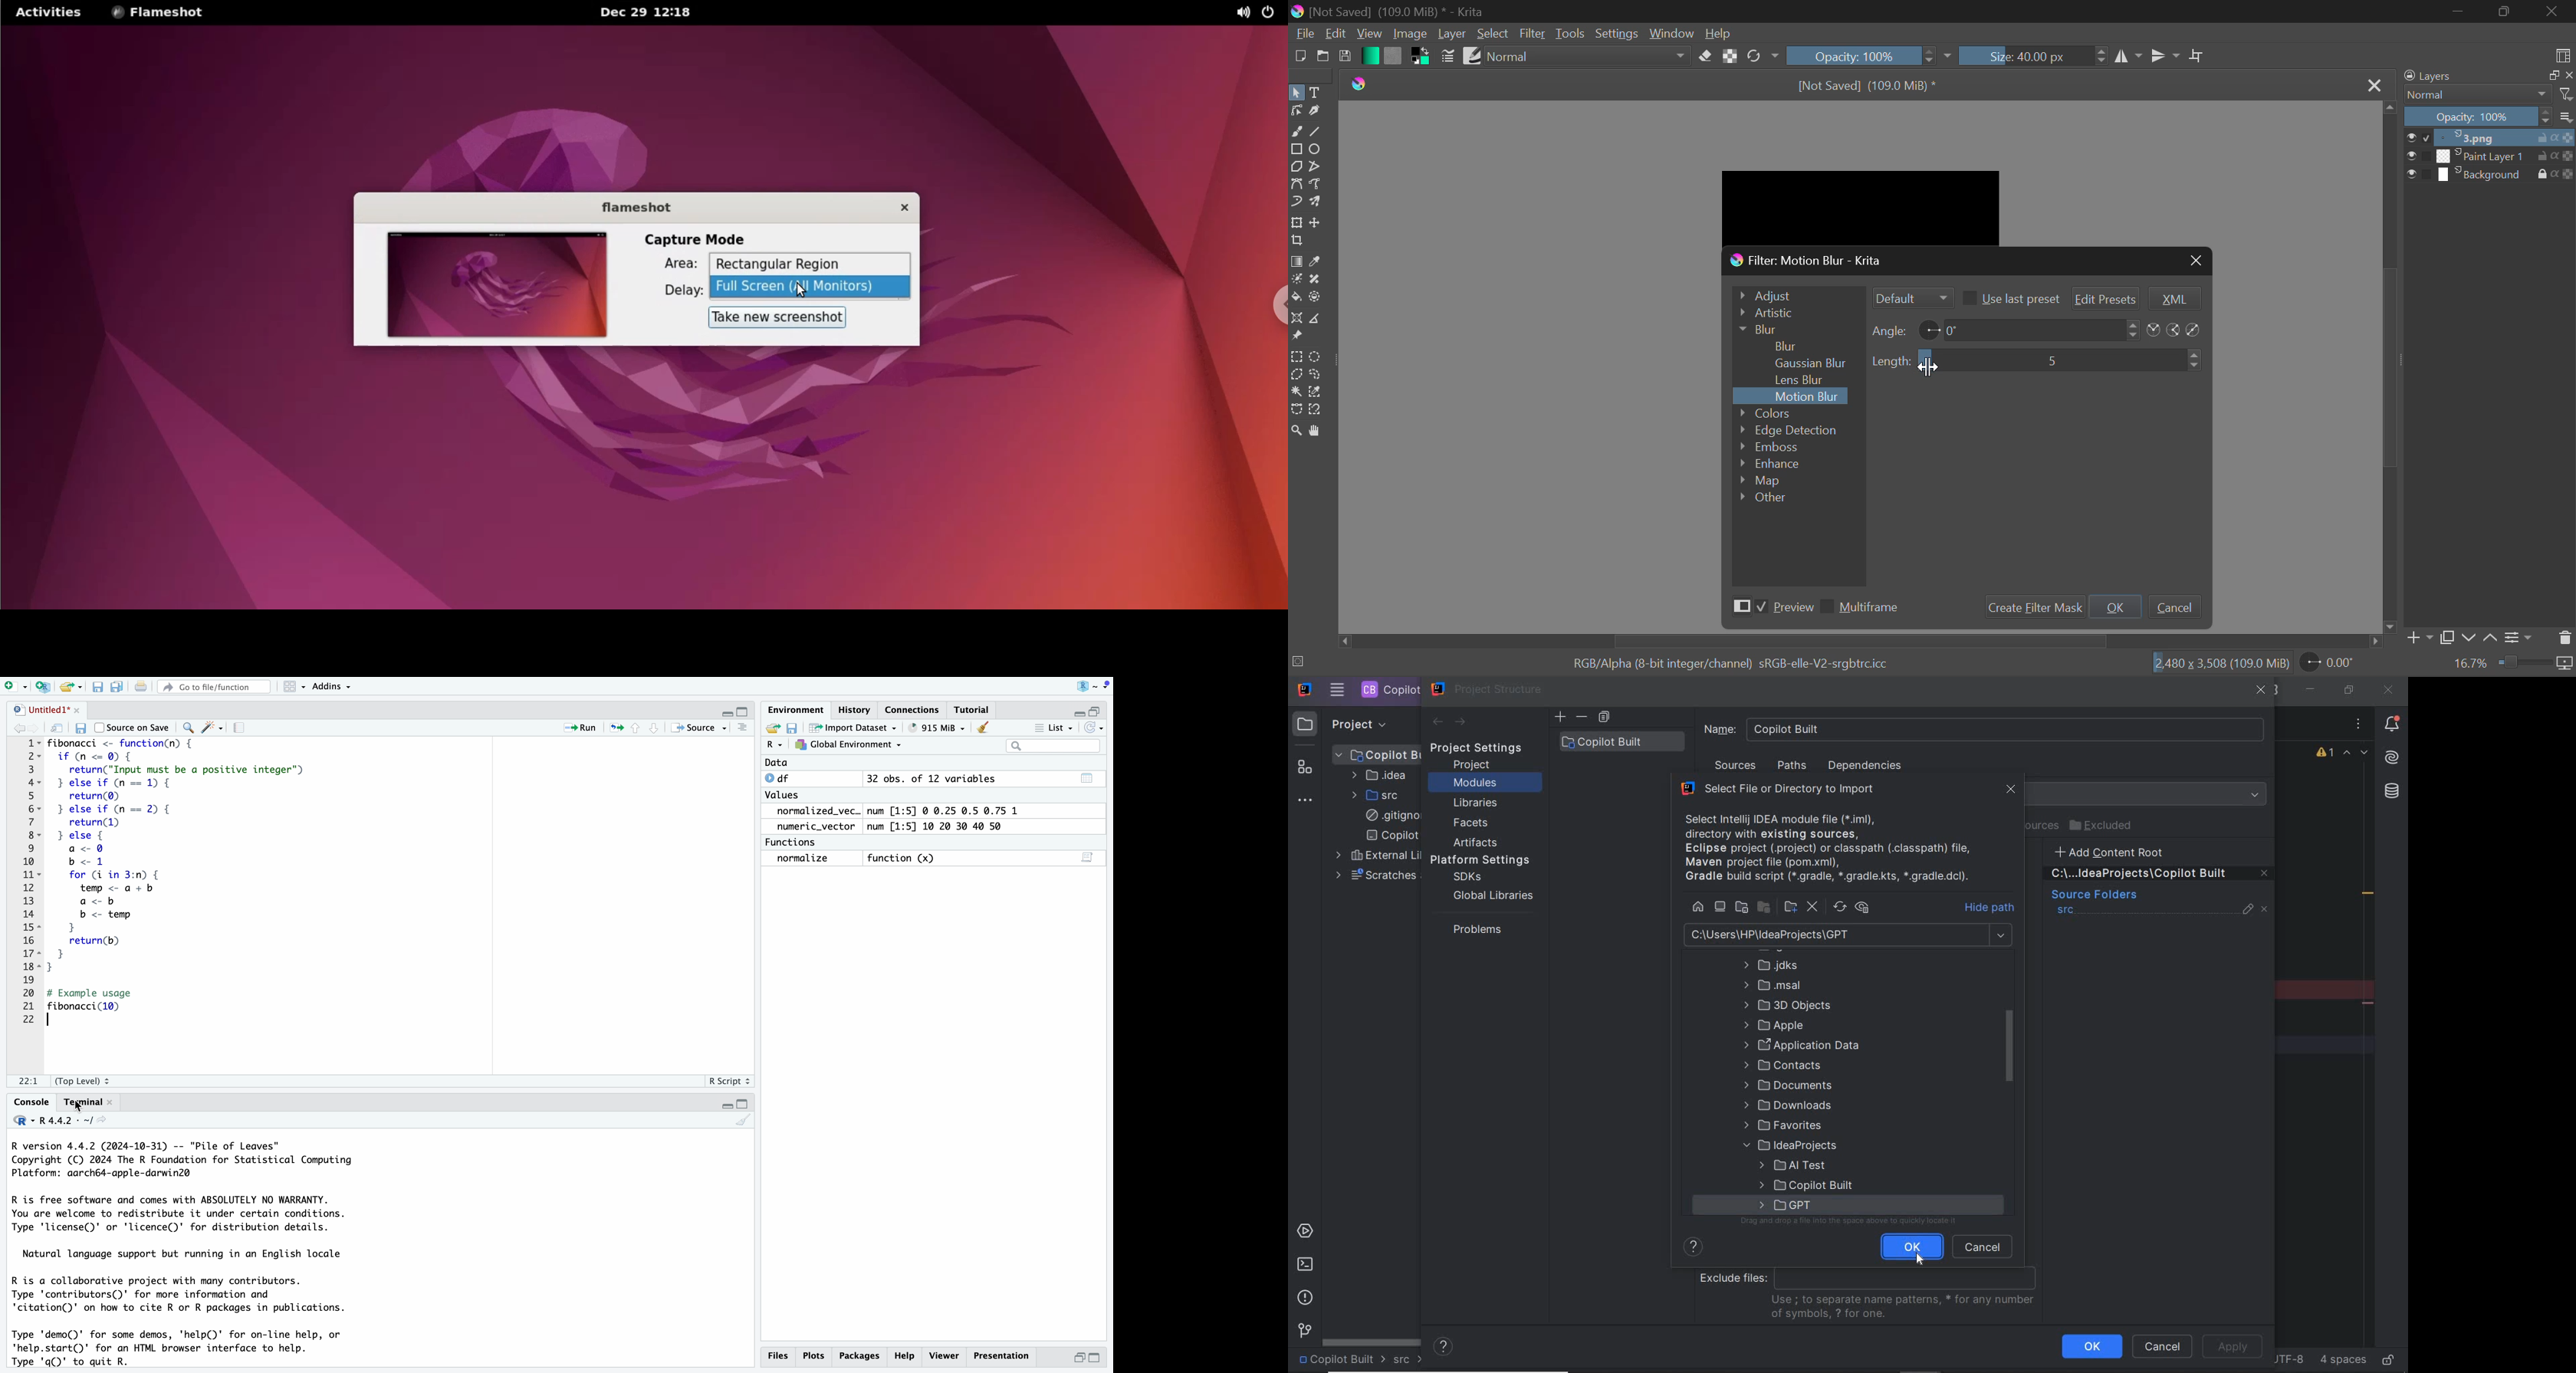  I want to click on save workspace as, so click(796, 729).